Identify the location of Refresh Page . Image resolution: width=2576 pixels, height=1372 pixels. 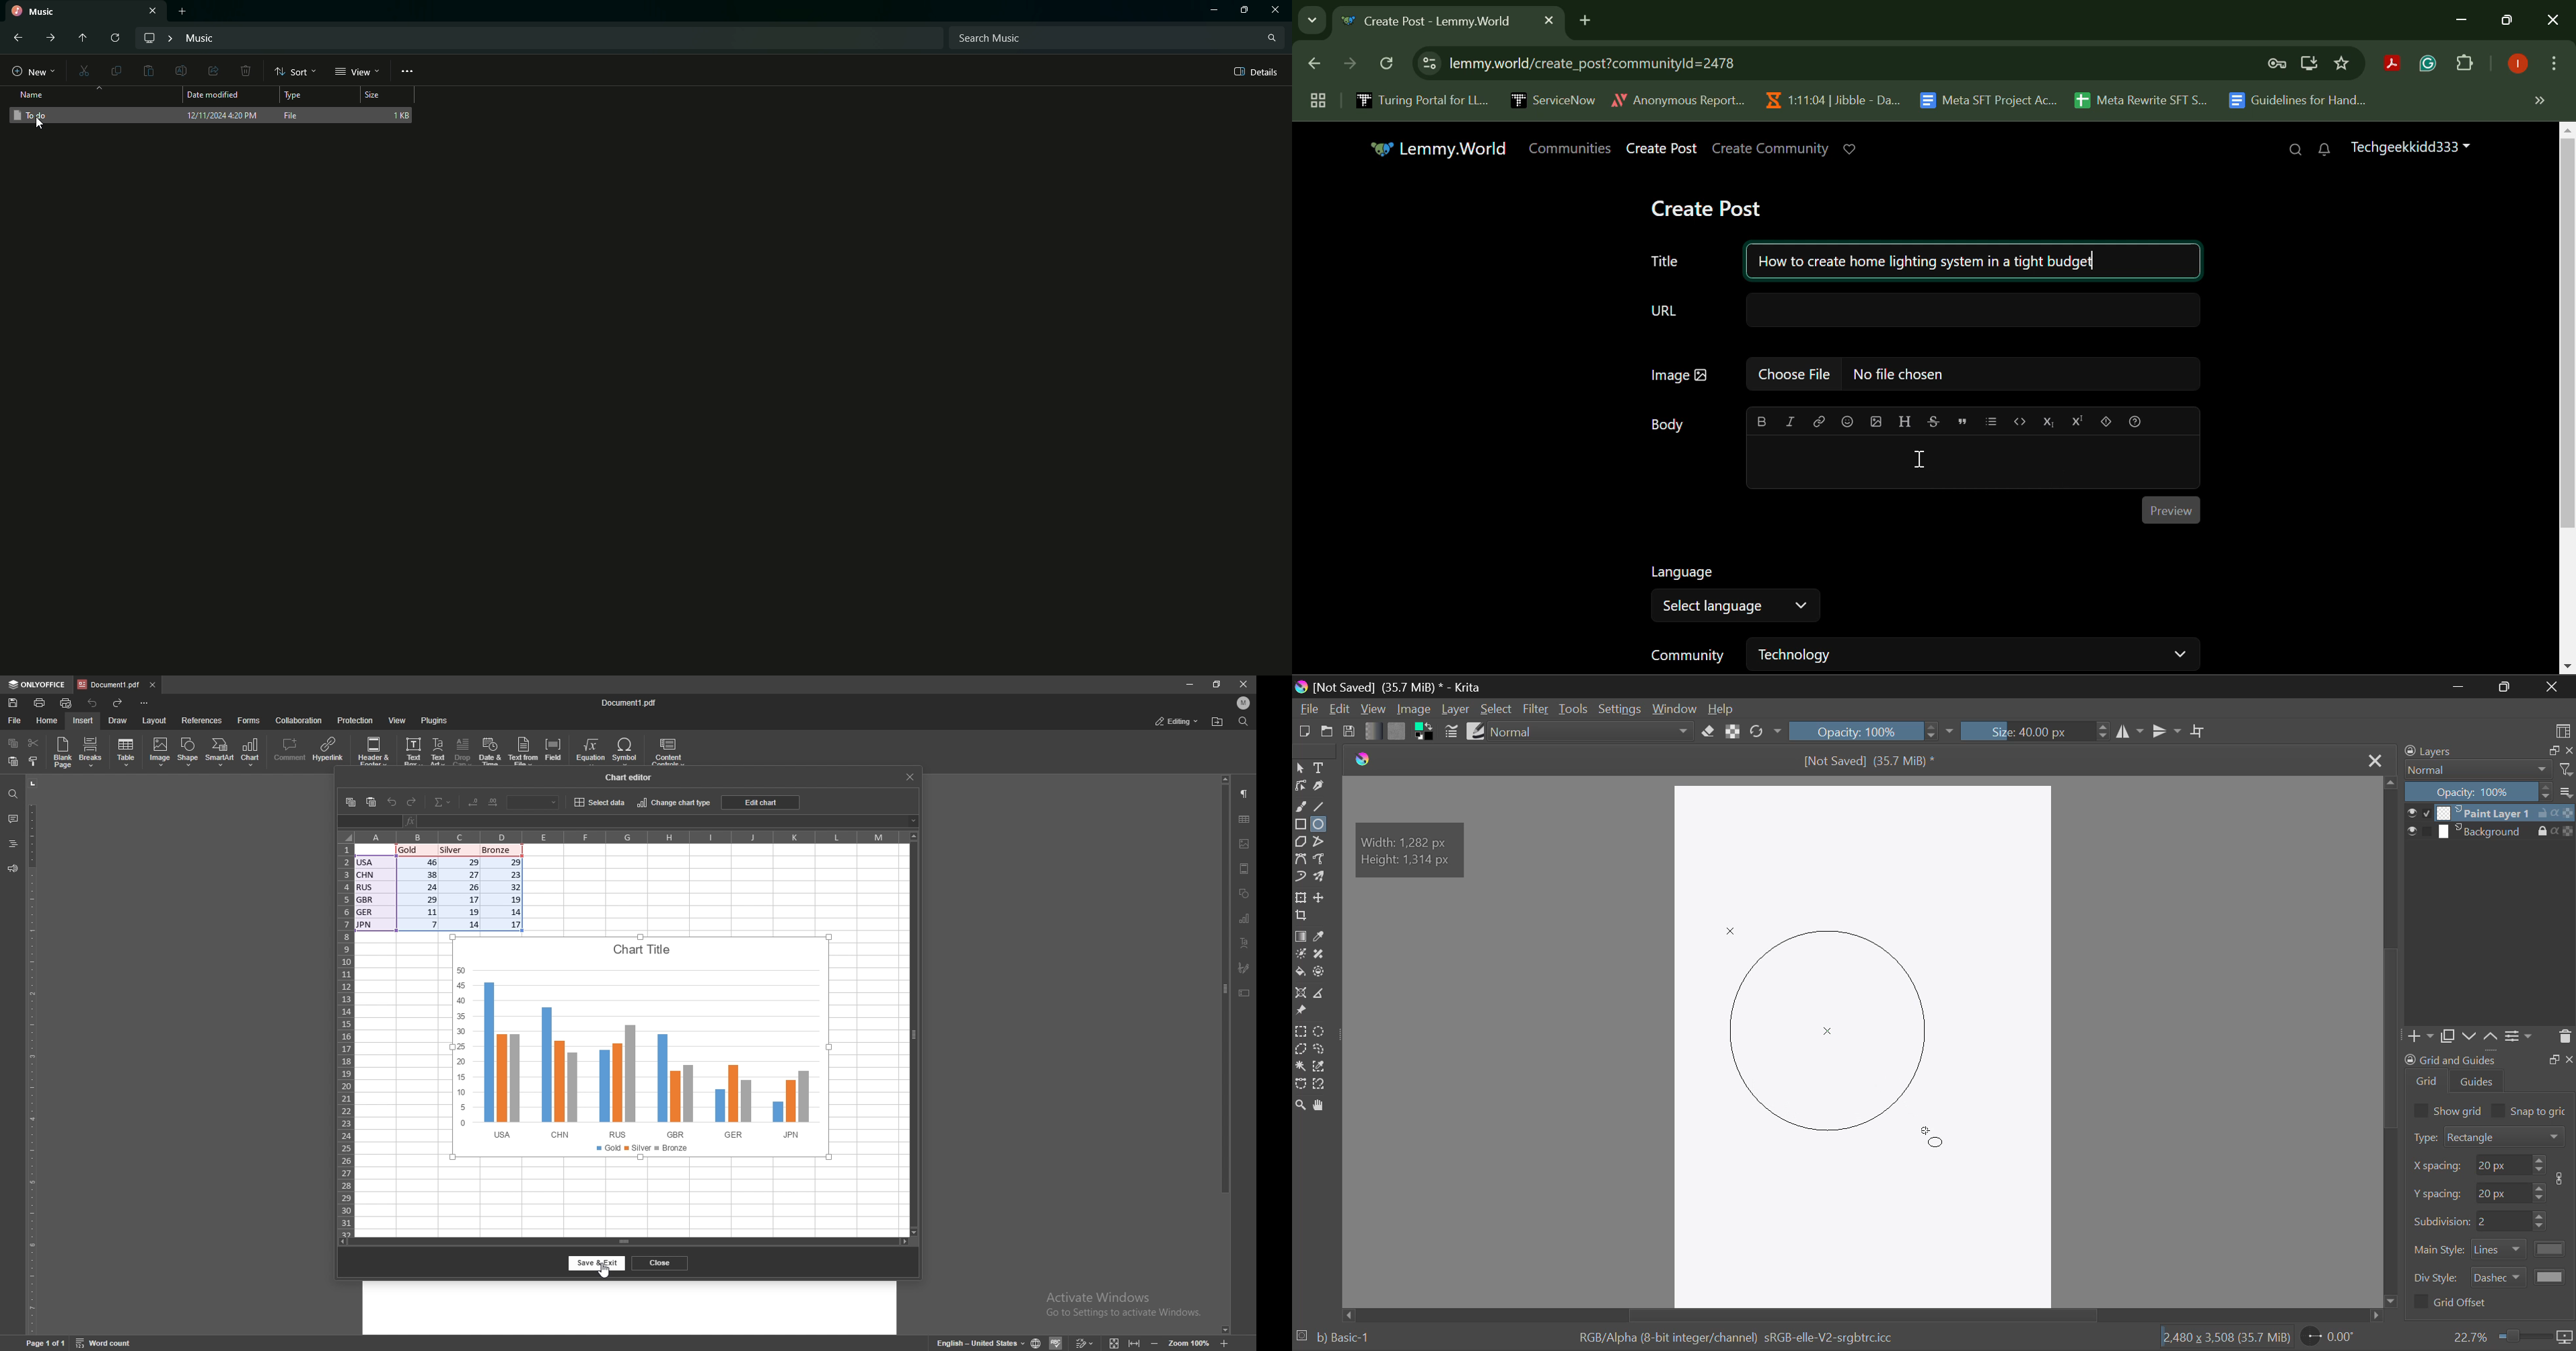
(1388, 64).